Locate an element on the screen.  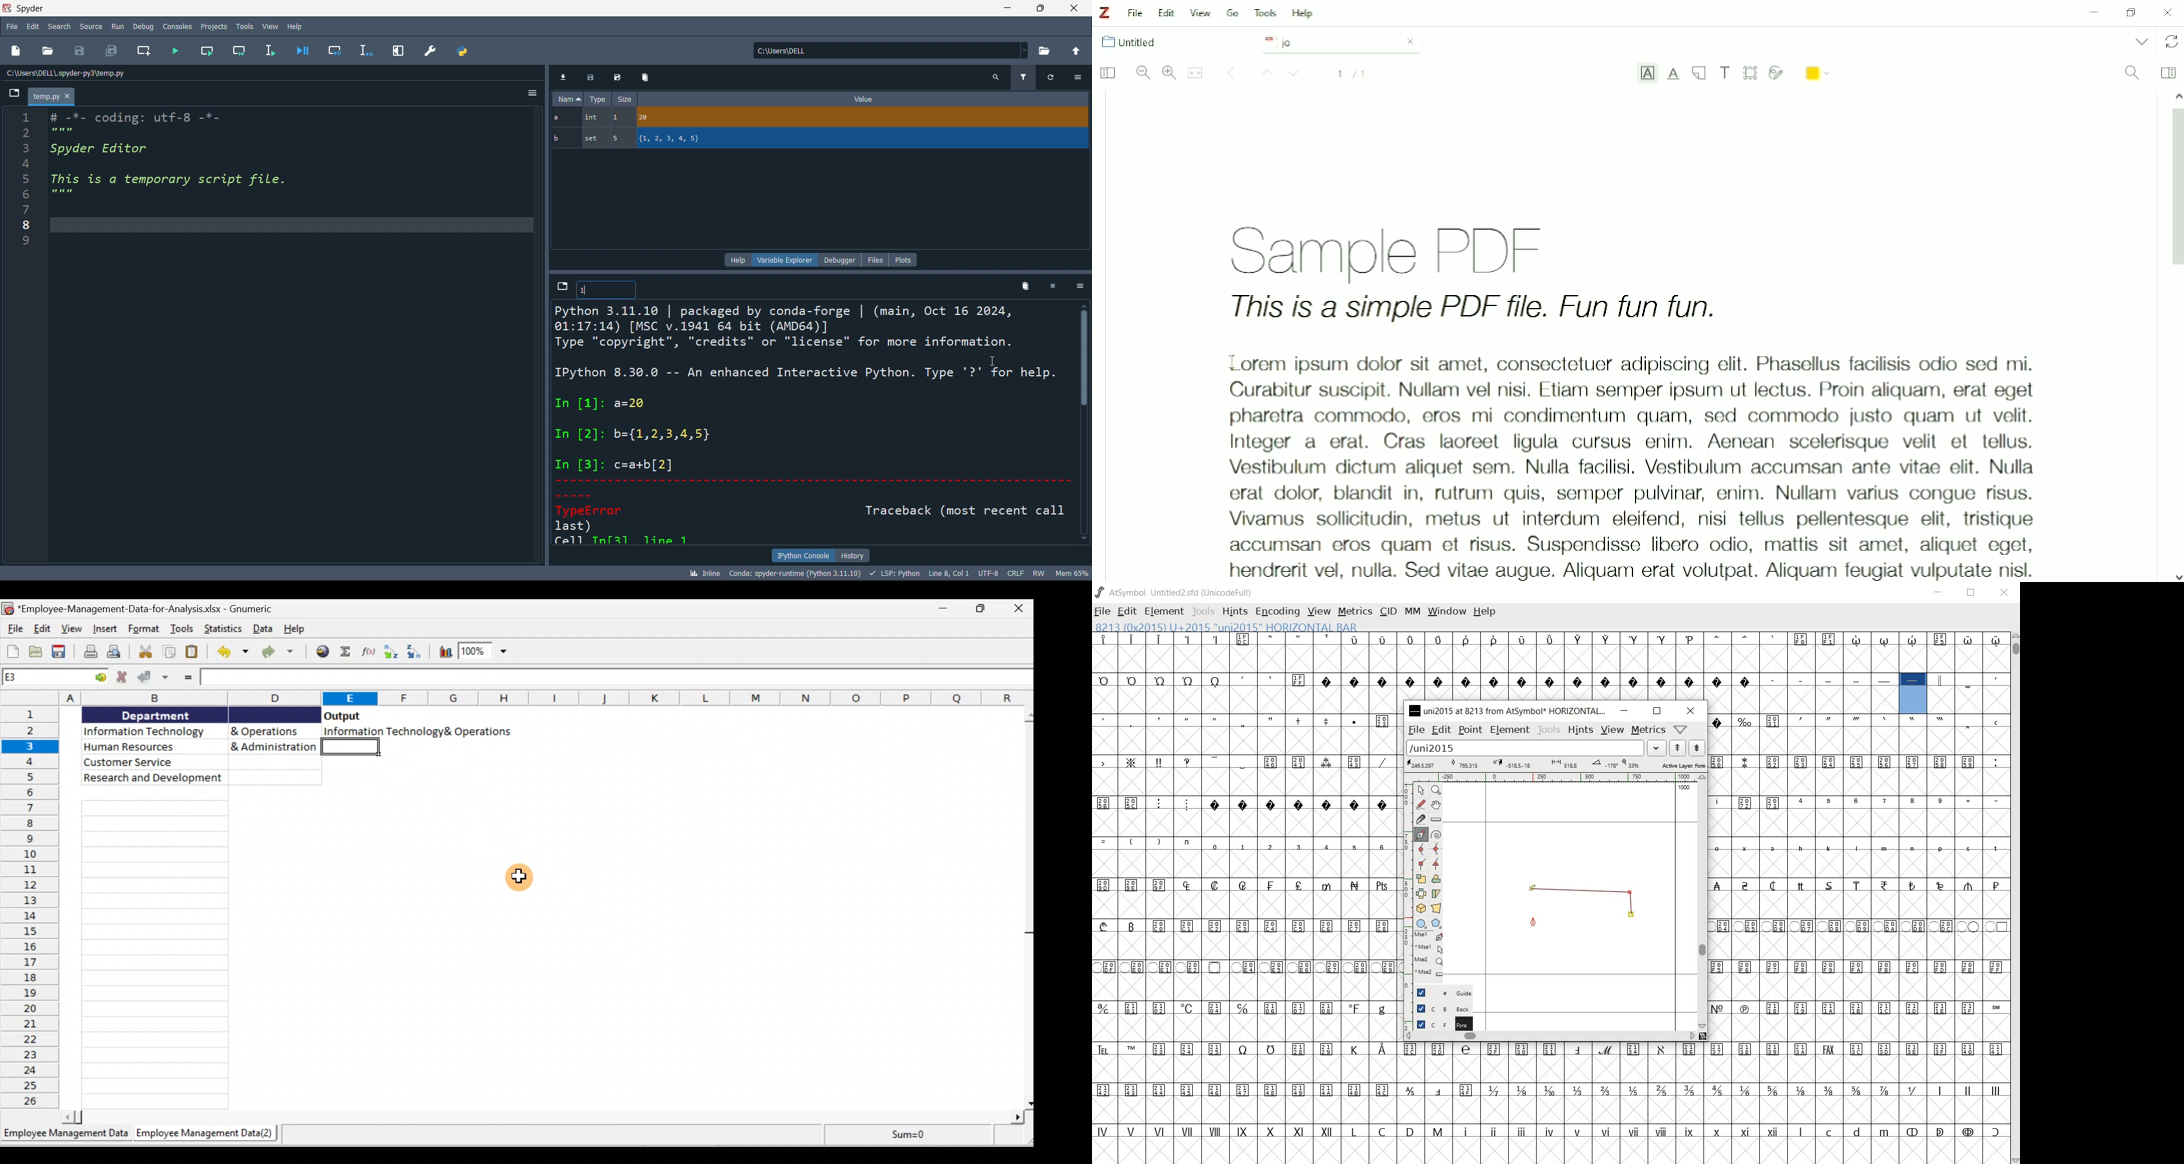
POINTER is located at coordinates (1422, 791).